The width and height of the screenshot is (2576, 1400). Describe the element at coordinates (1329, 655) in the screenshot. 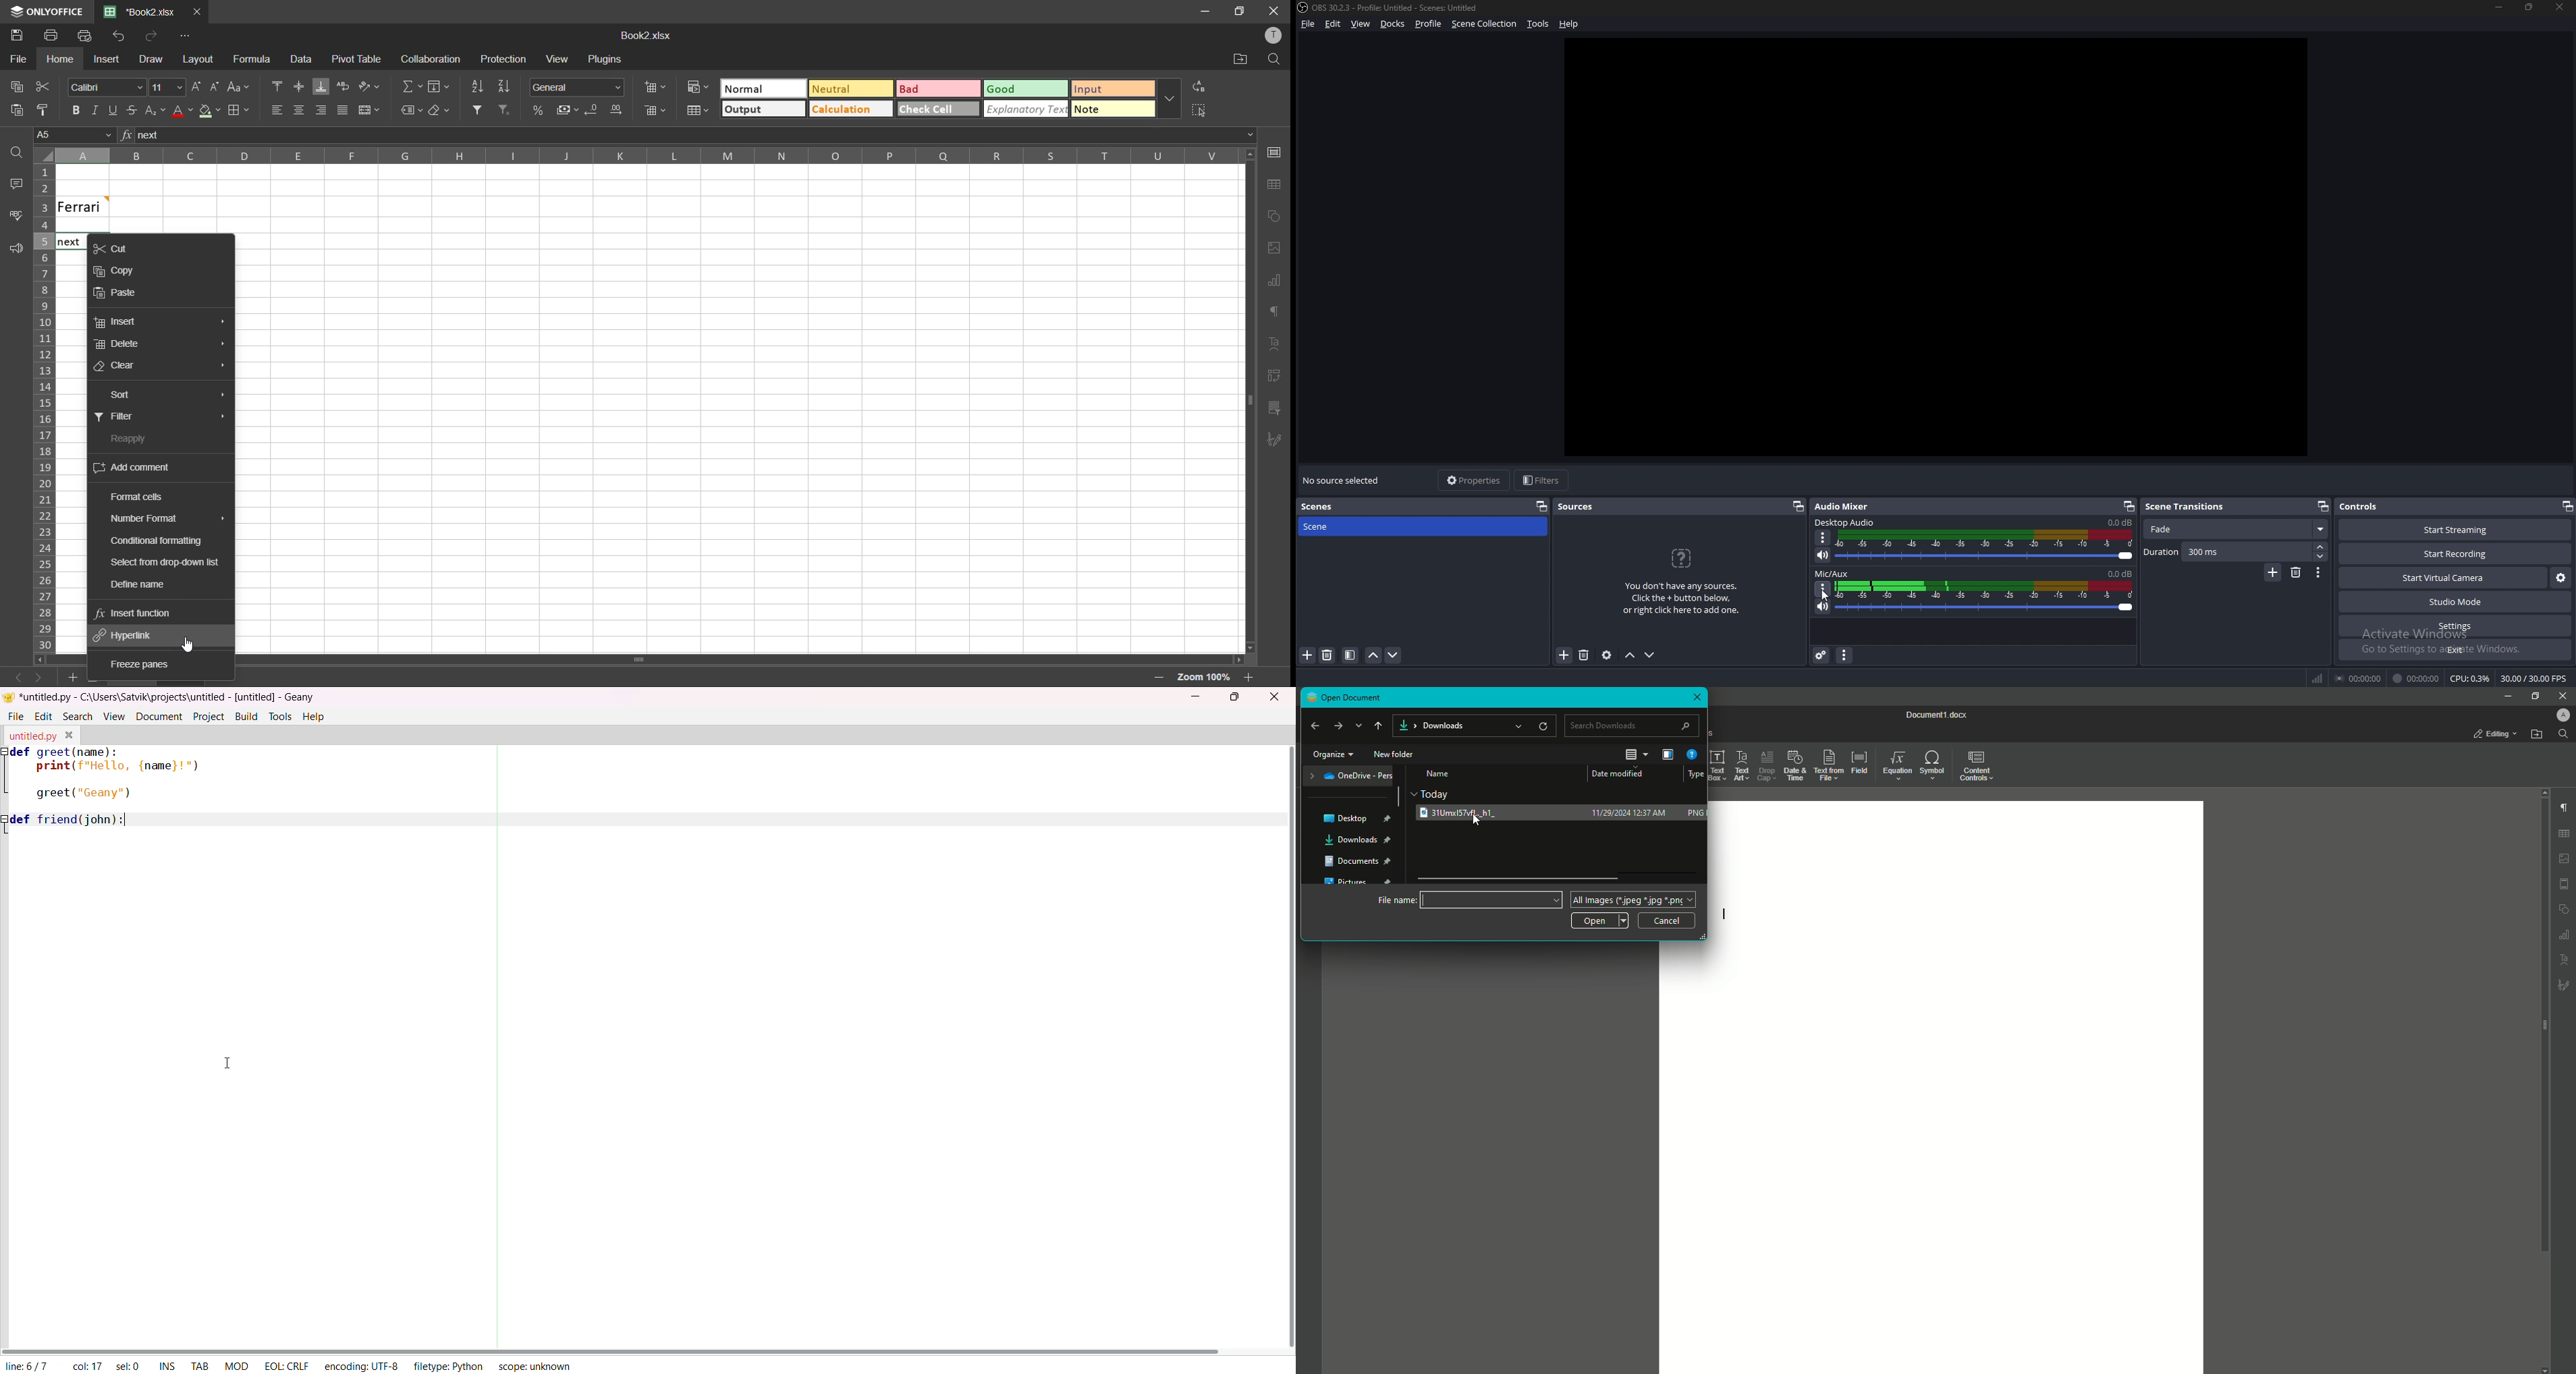

I see `delete scene` at that location.